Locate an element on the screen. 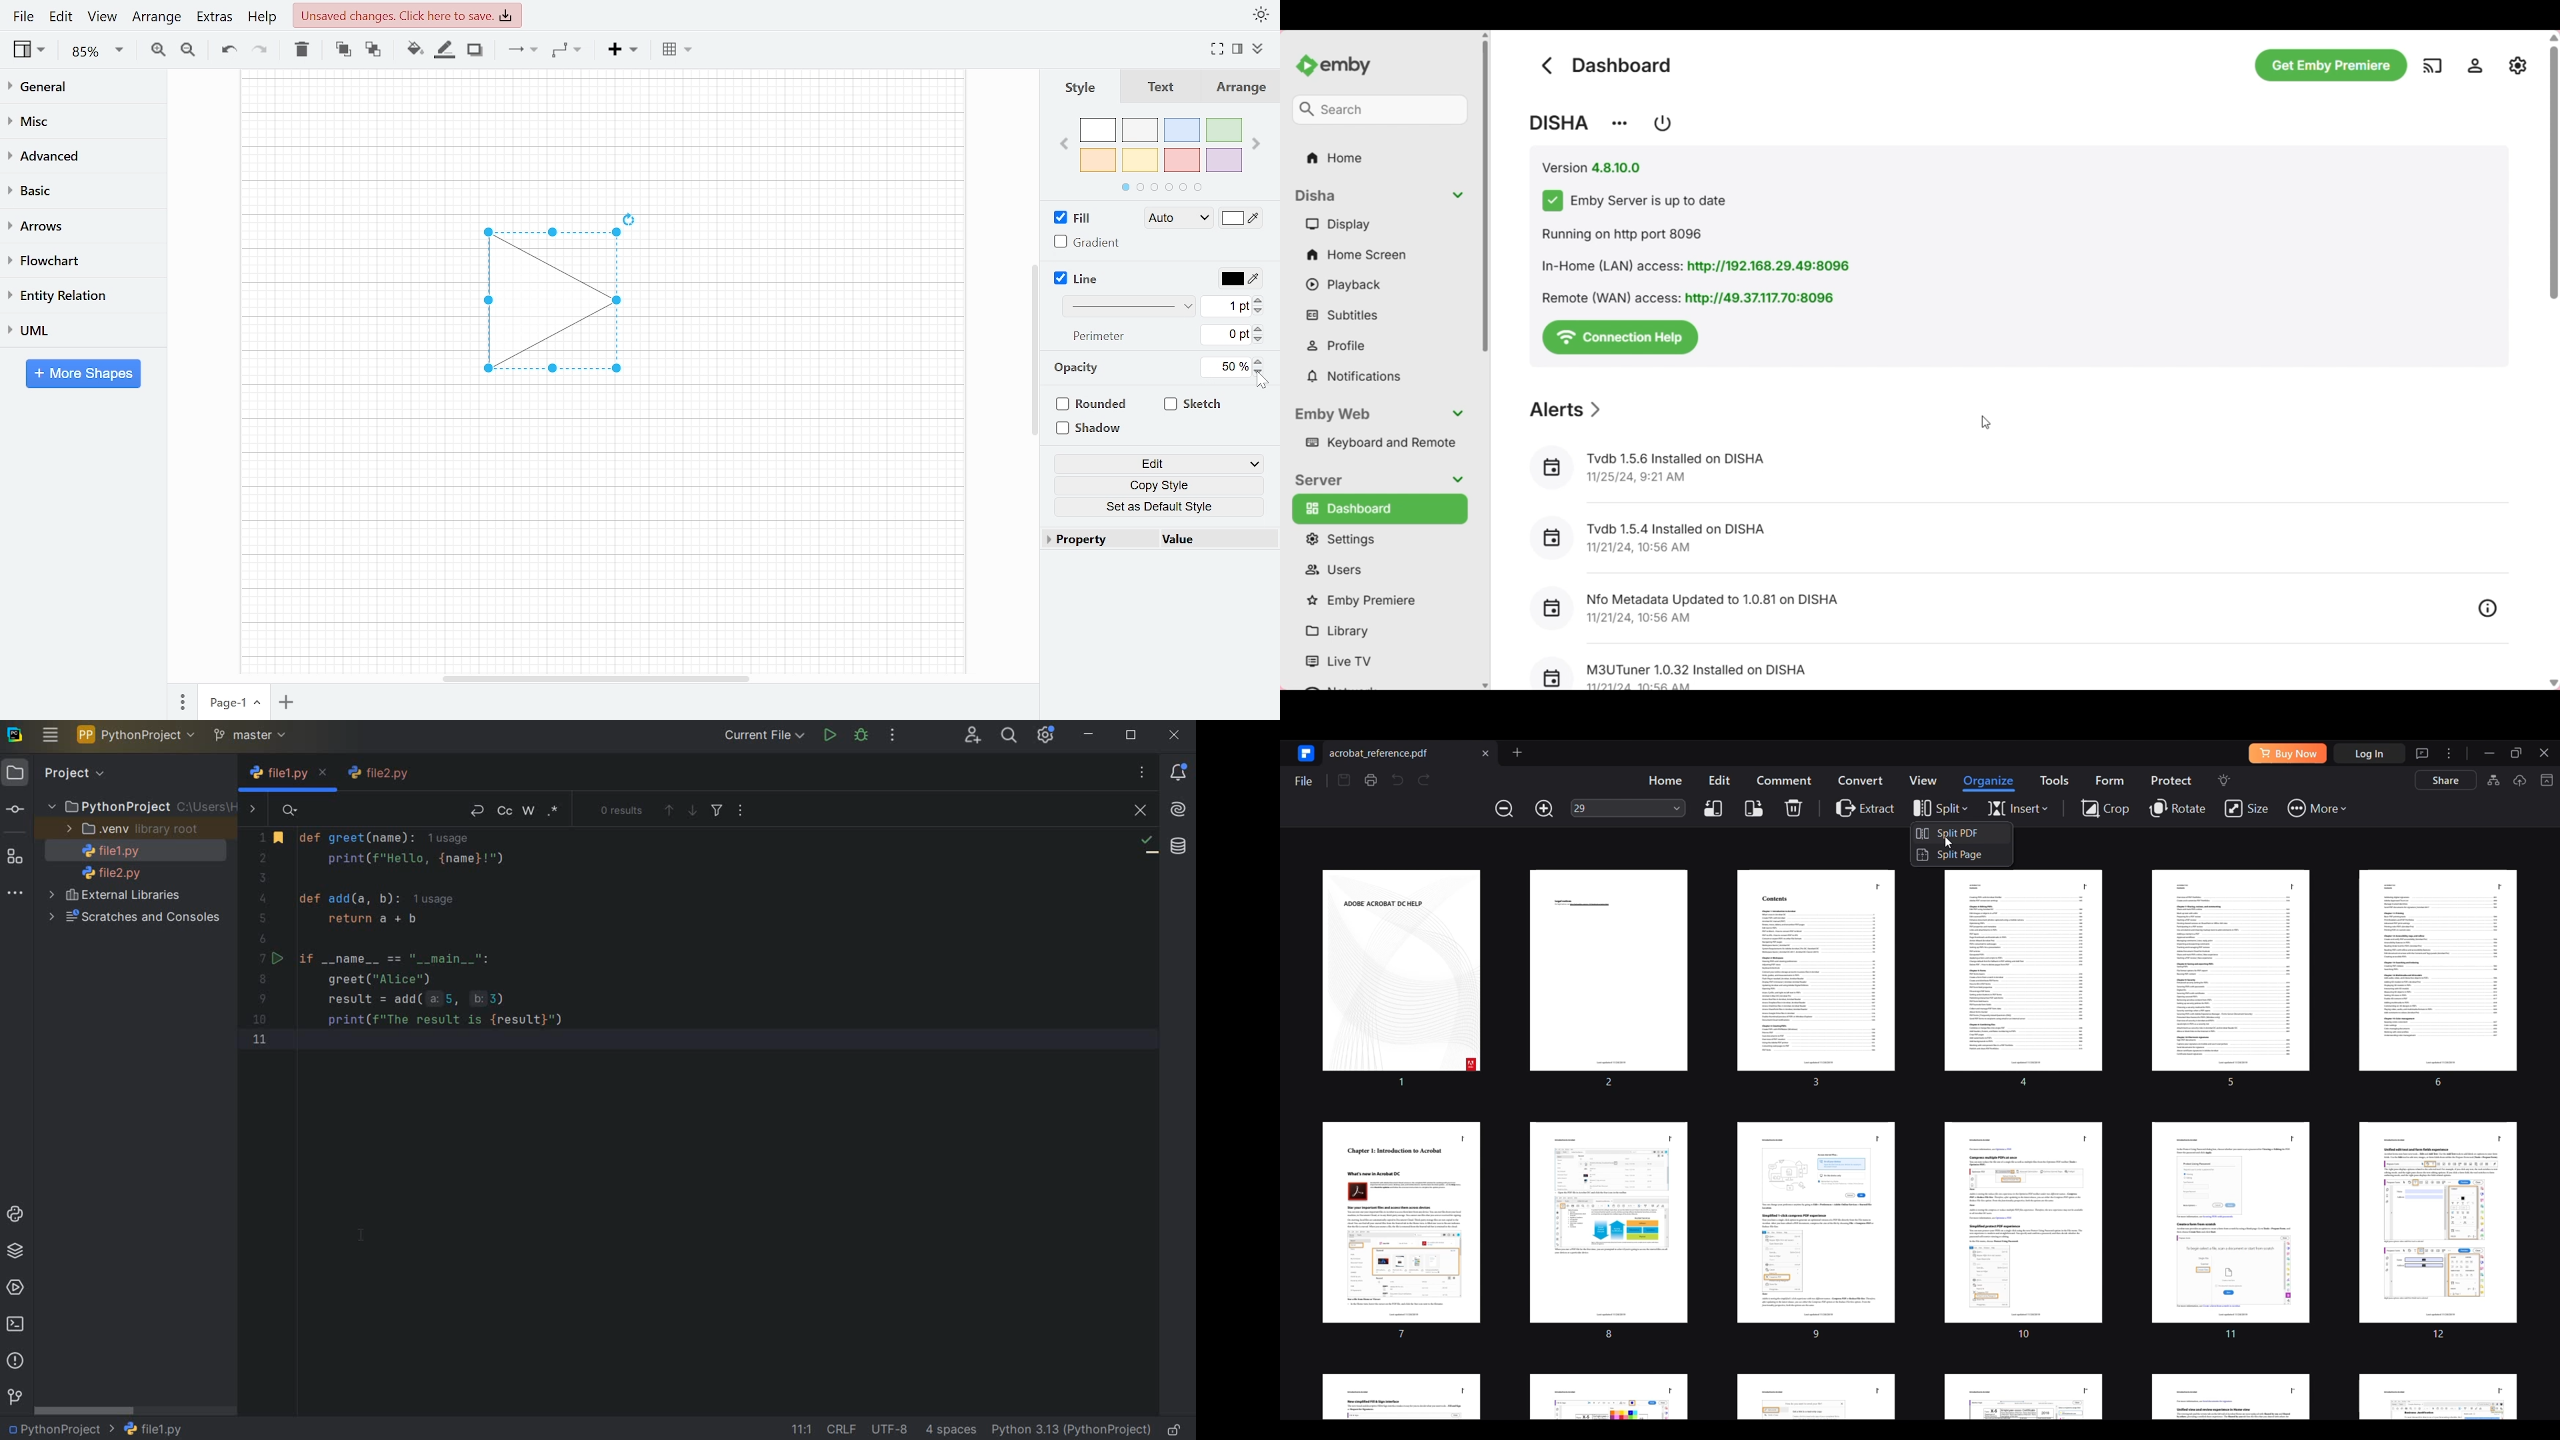 This screenshot has width=2576, height=1456. UML is located at coordinates (74, 330).